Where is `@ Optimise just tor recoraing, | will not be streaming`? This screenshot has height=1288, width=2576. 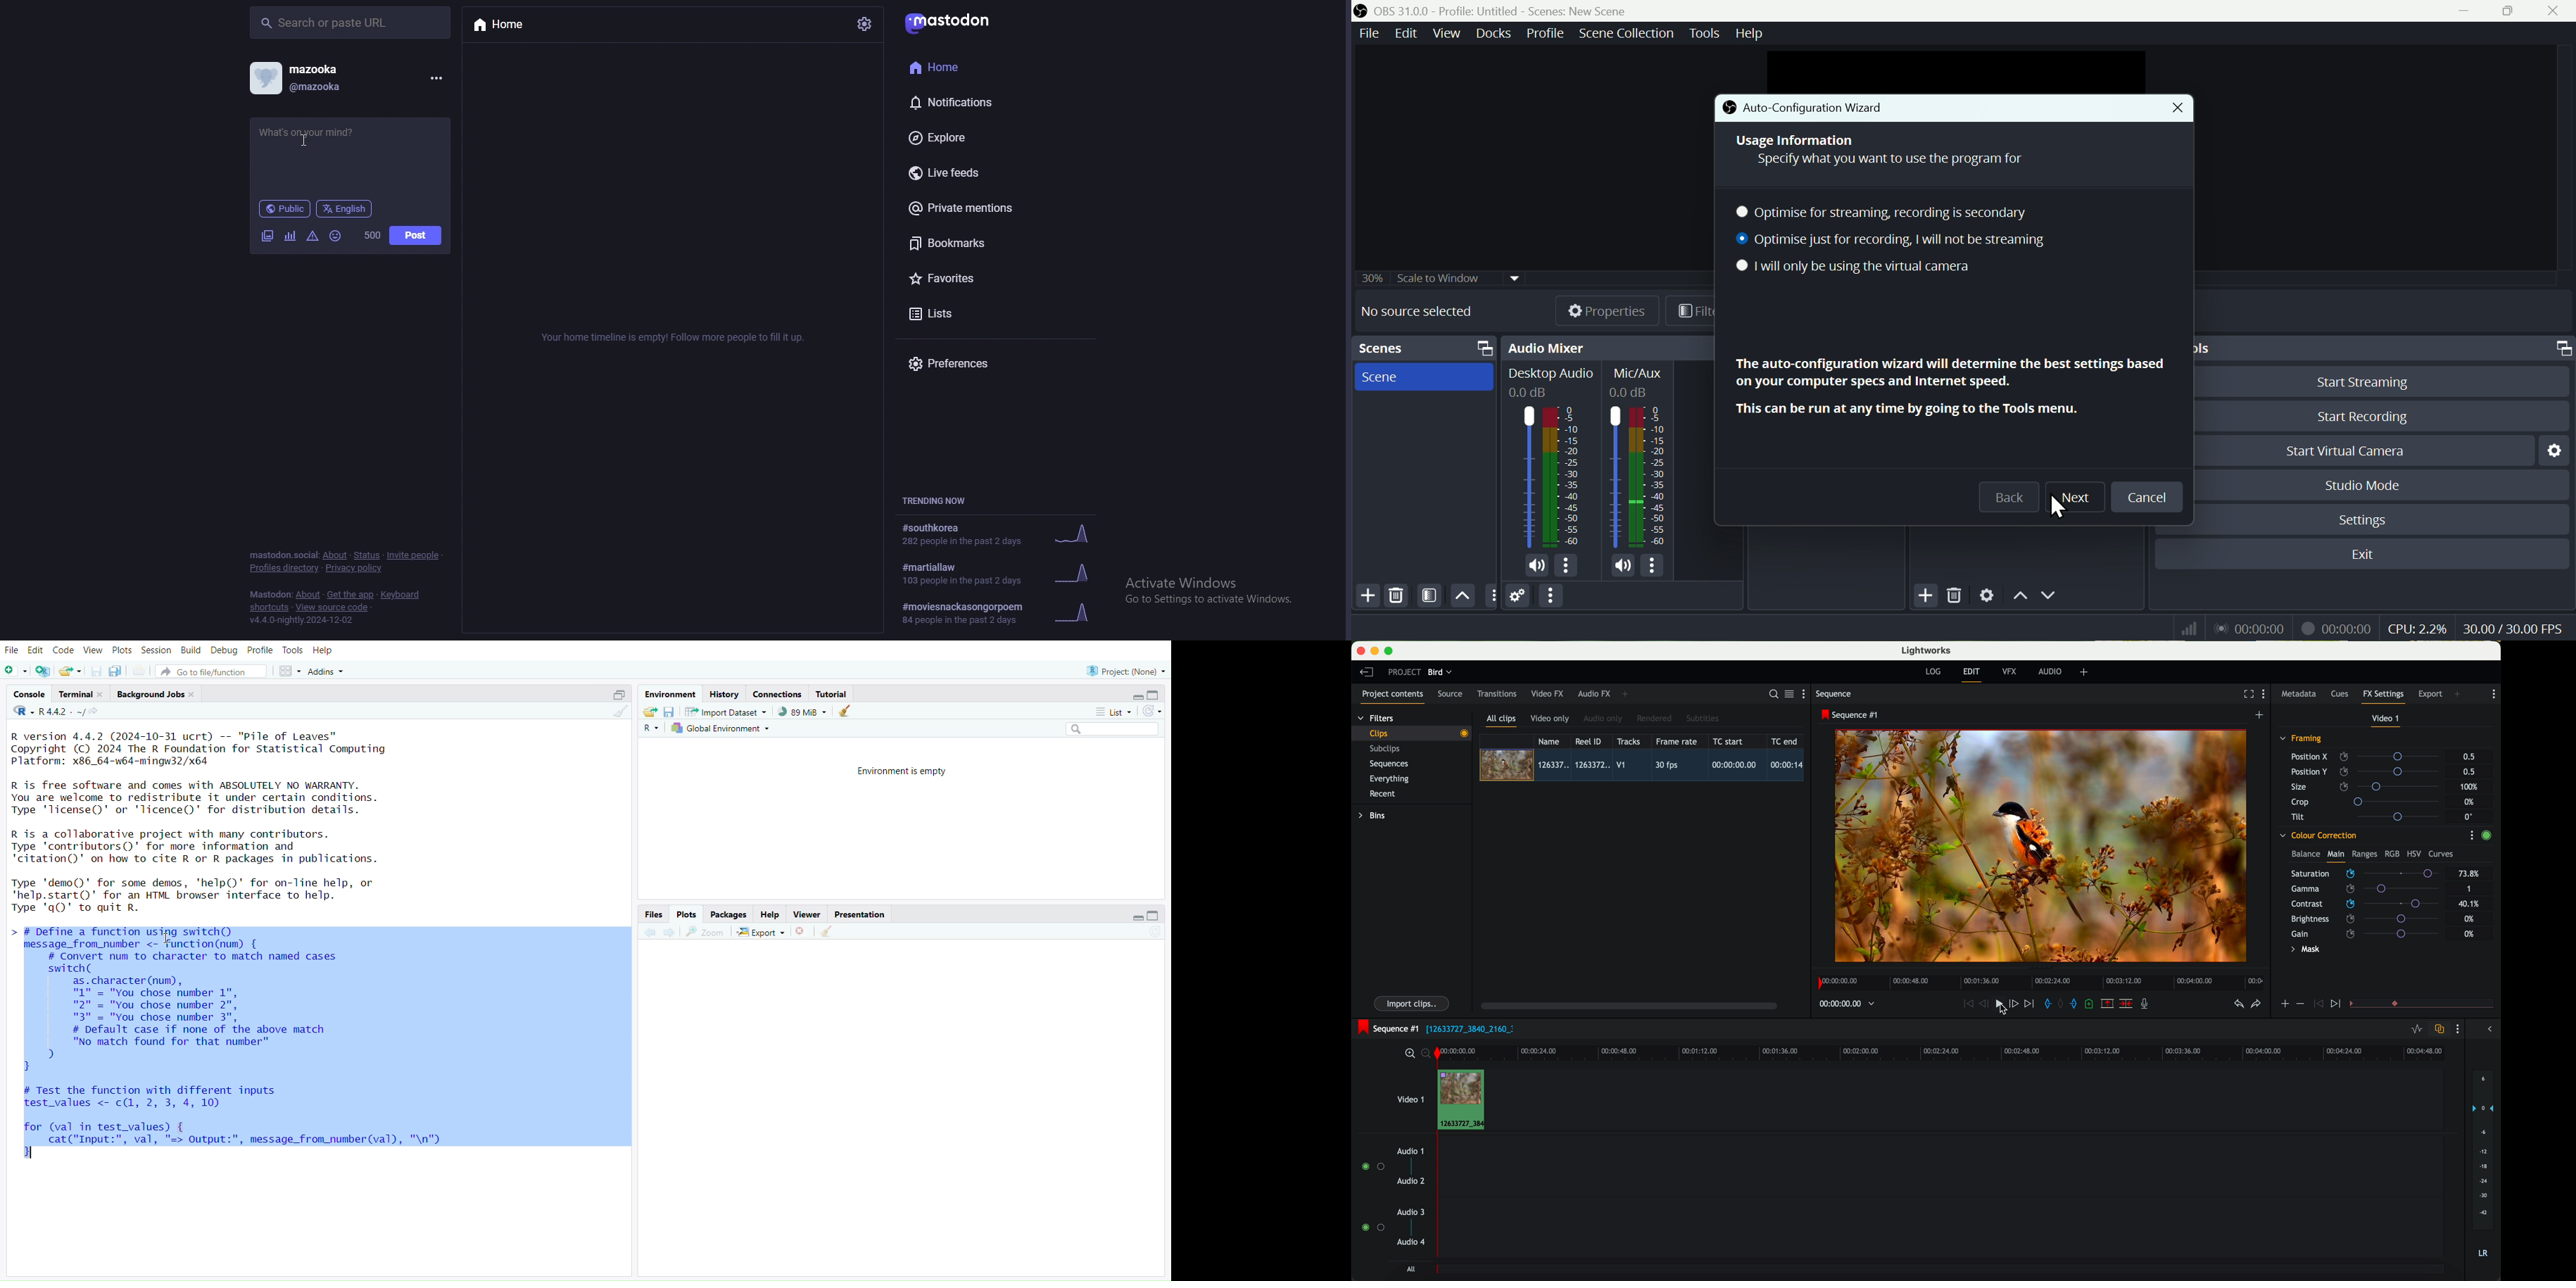
@ Optimise just tor recoraing, | will not be streaming is located at coordinates (1890, 242).